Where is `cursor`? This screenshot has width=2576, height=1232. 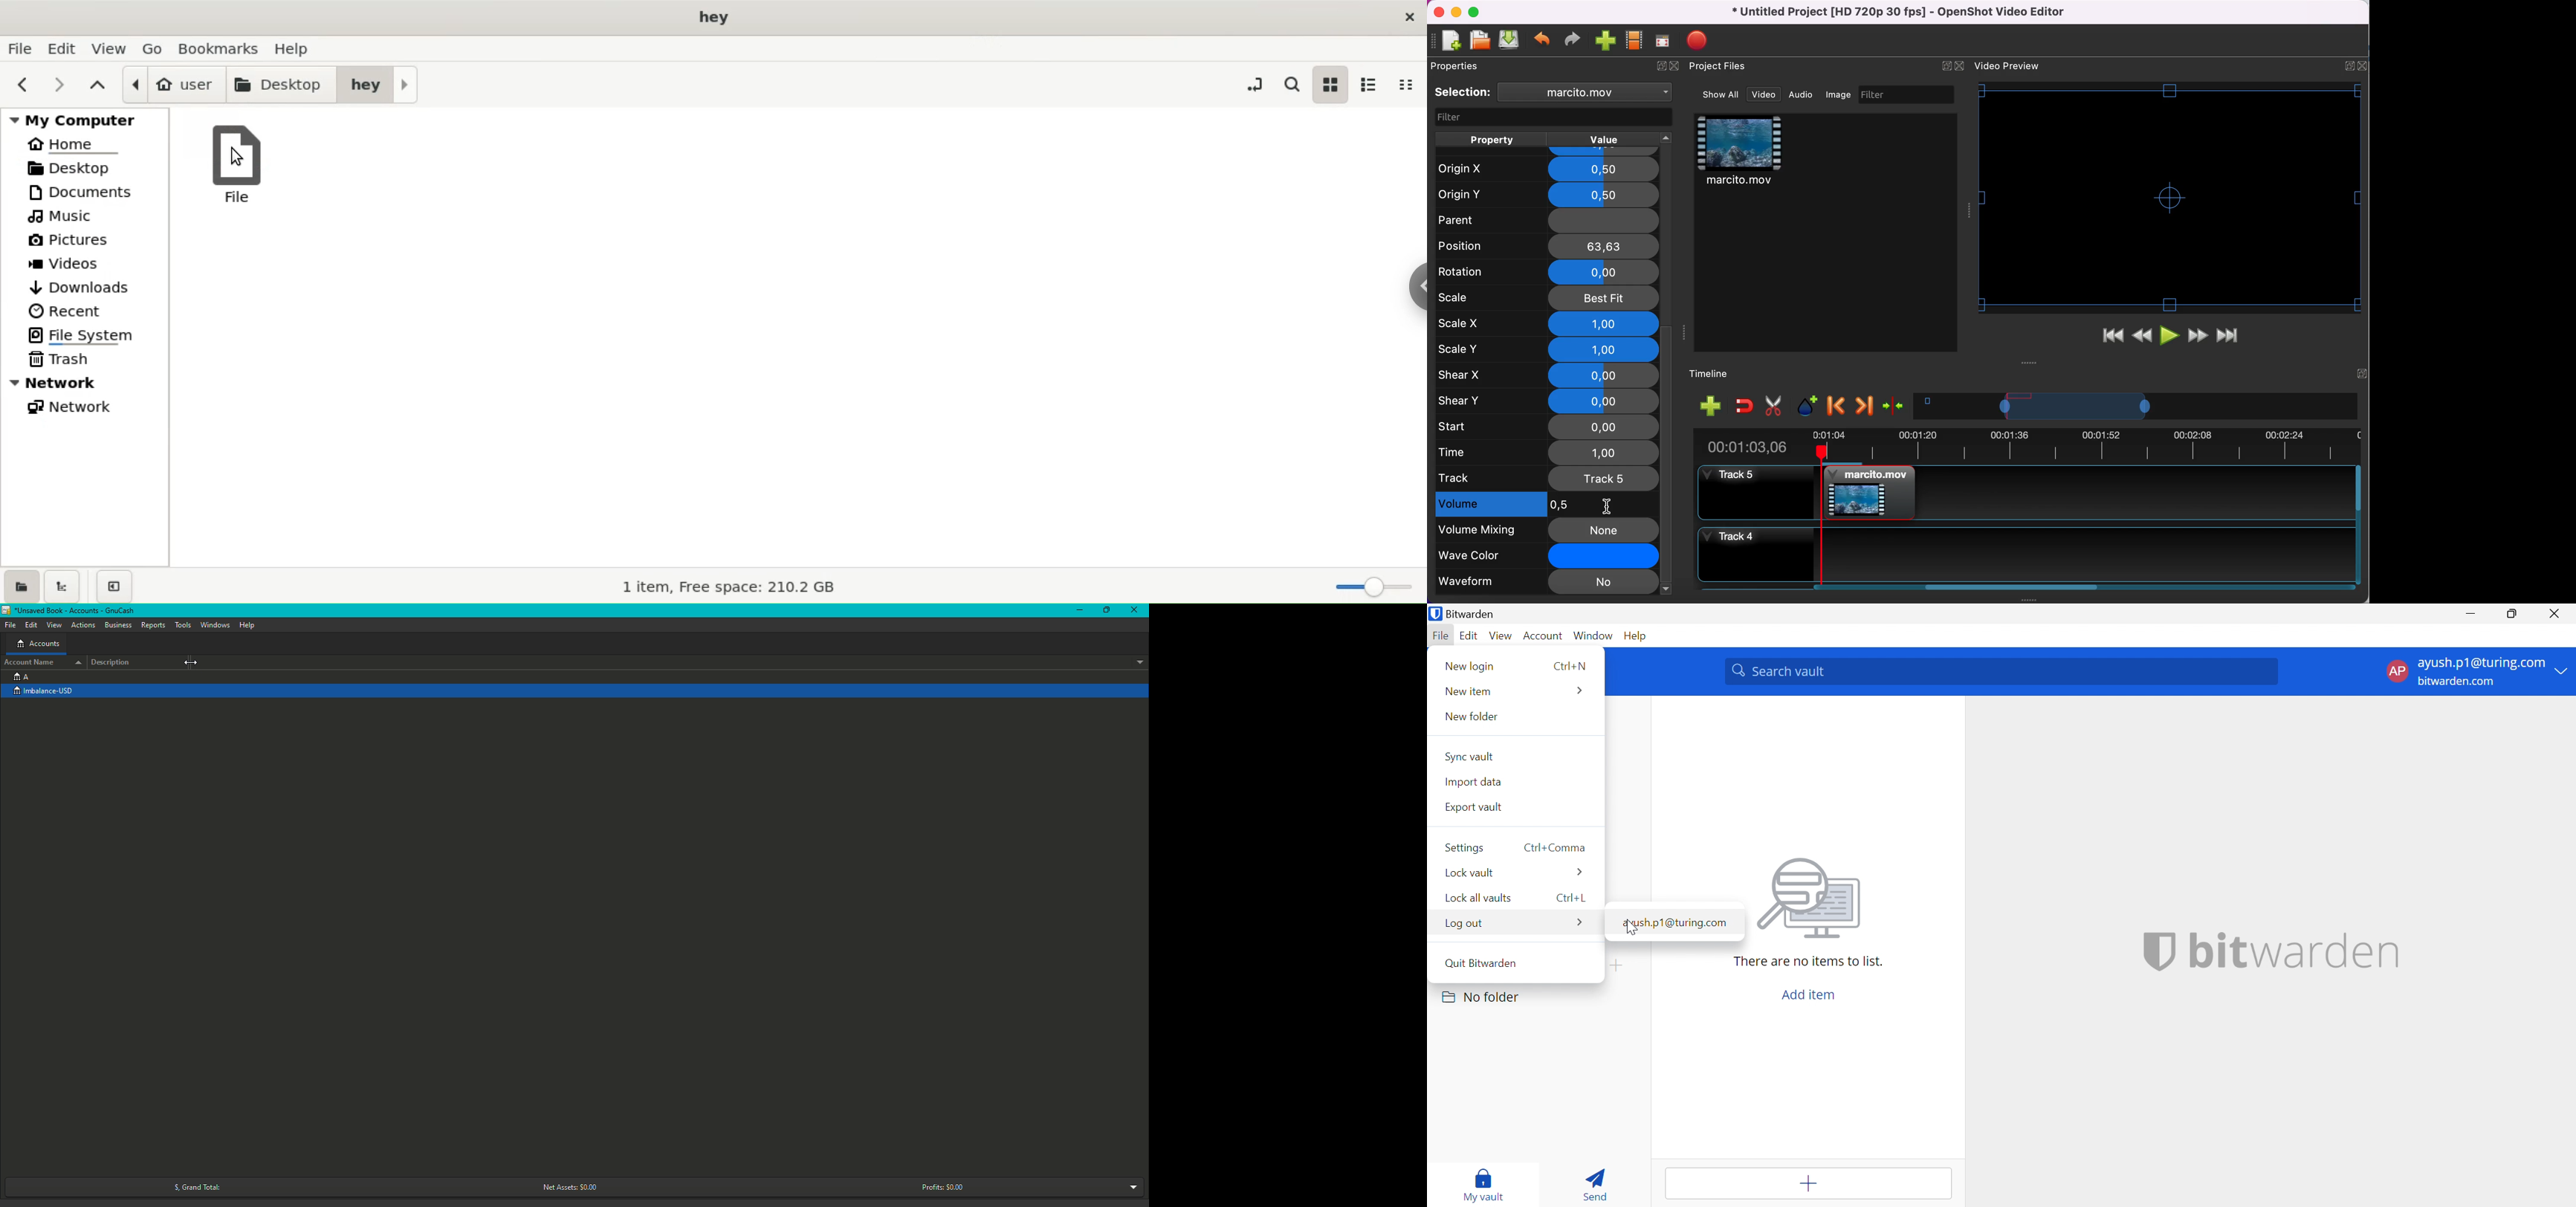 cursor is located at coordinates (1607, 505).